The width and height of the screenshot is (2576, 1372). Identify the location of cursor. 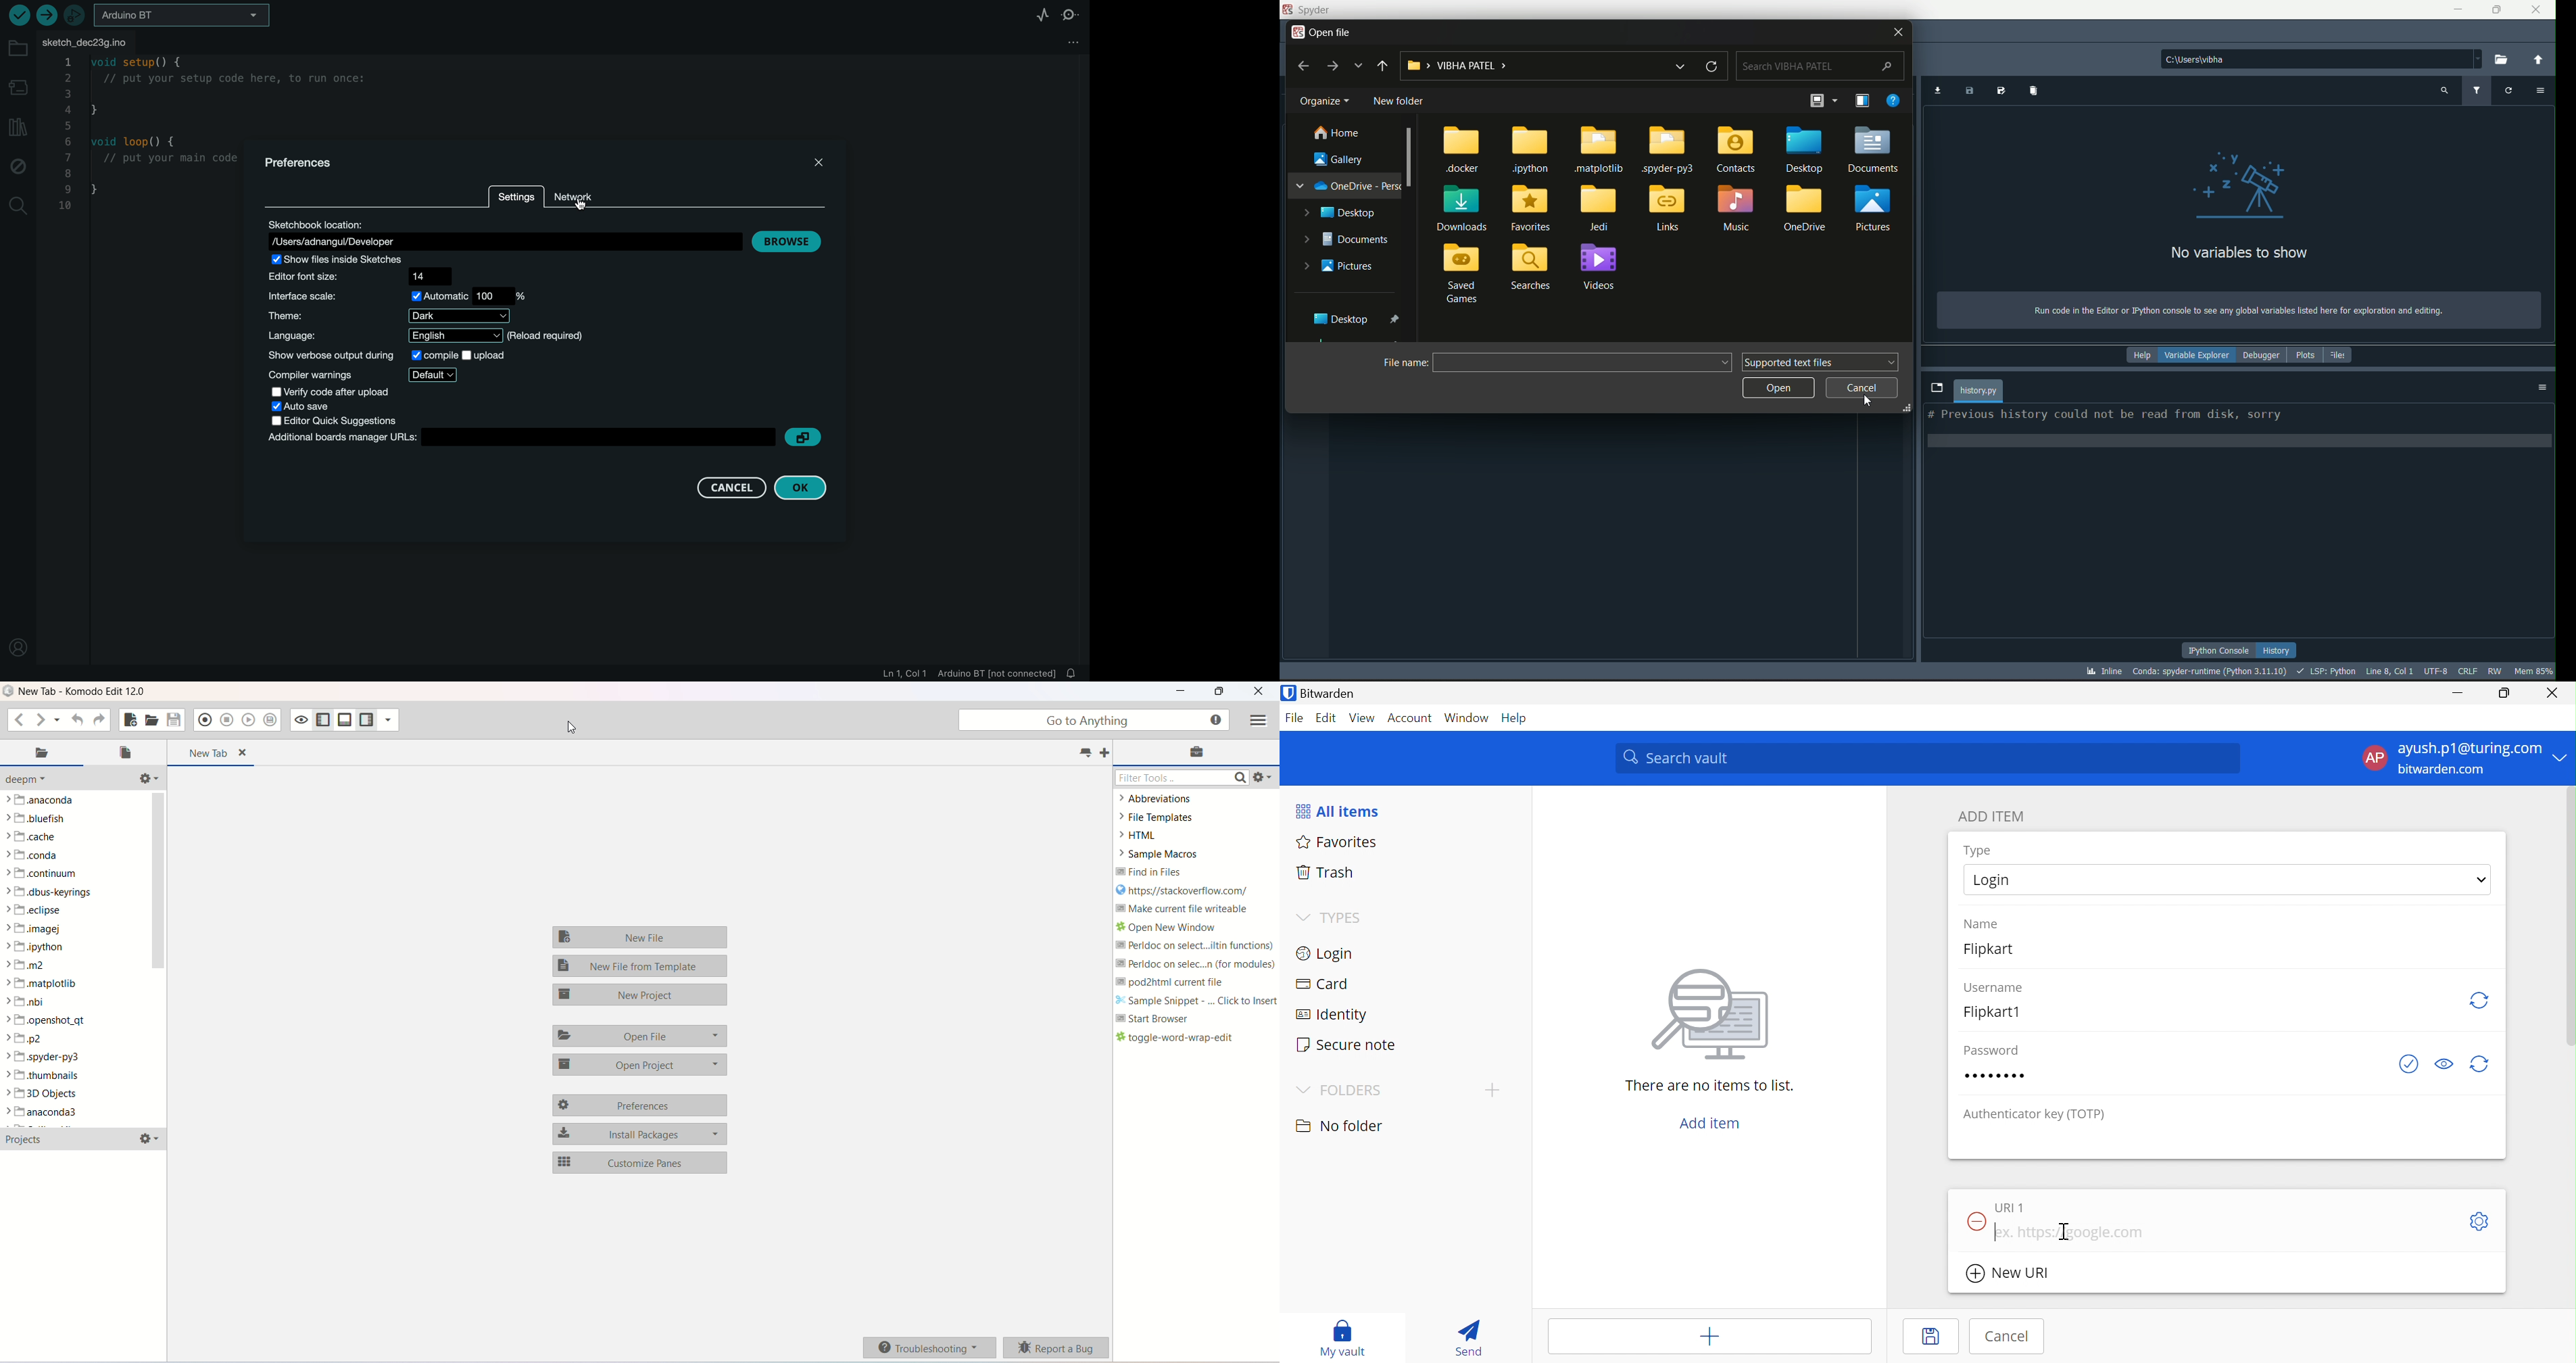
(1864, 388).